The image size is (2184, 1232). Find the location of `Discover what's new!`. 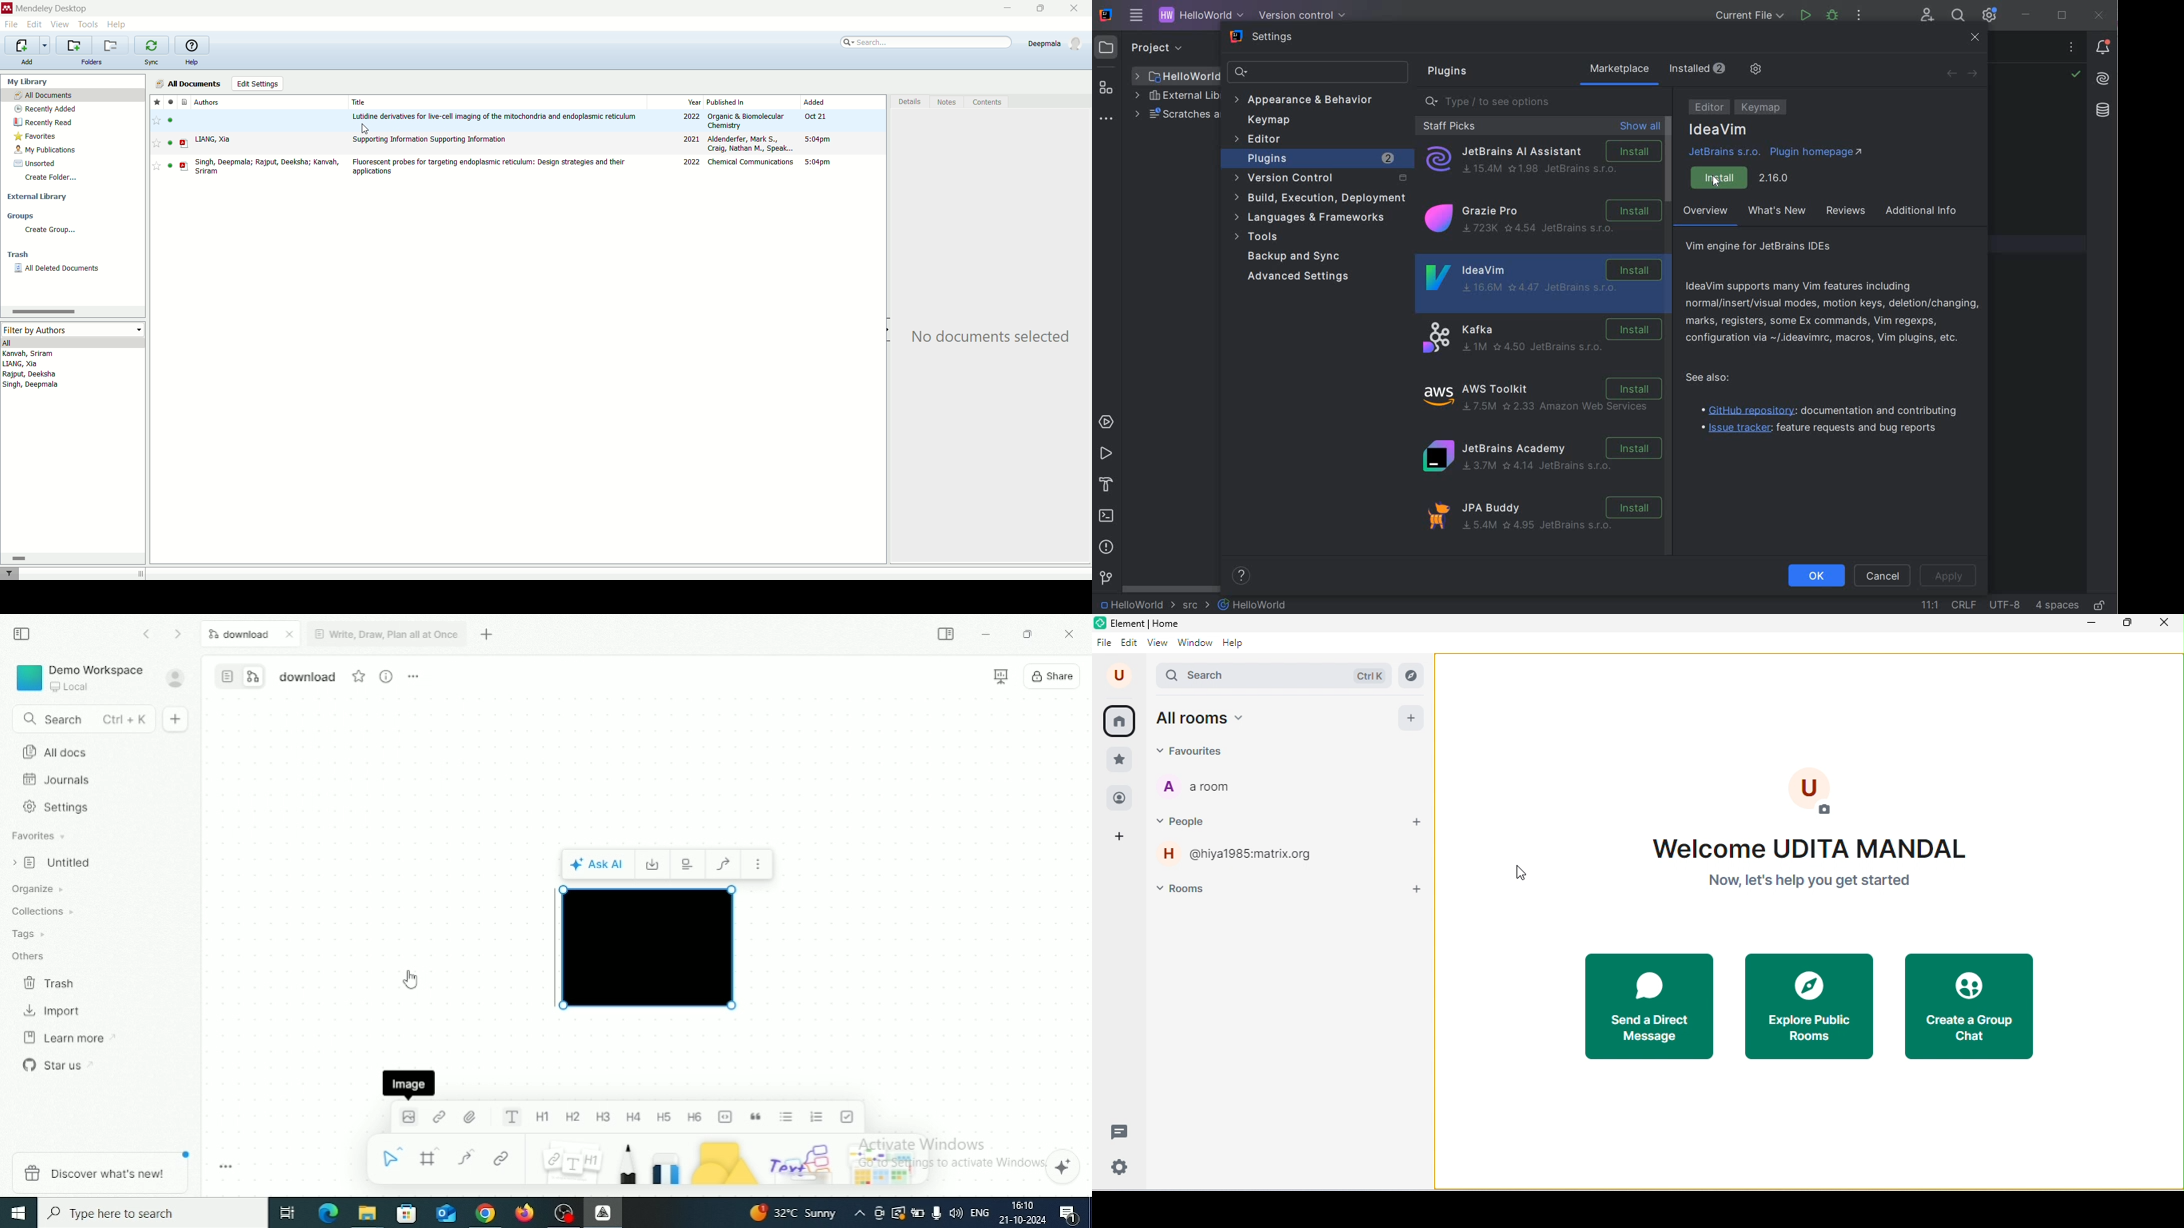

Discover what's new! is located at coordinates (102, 1172).